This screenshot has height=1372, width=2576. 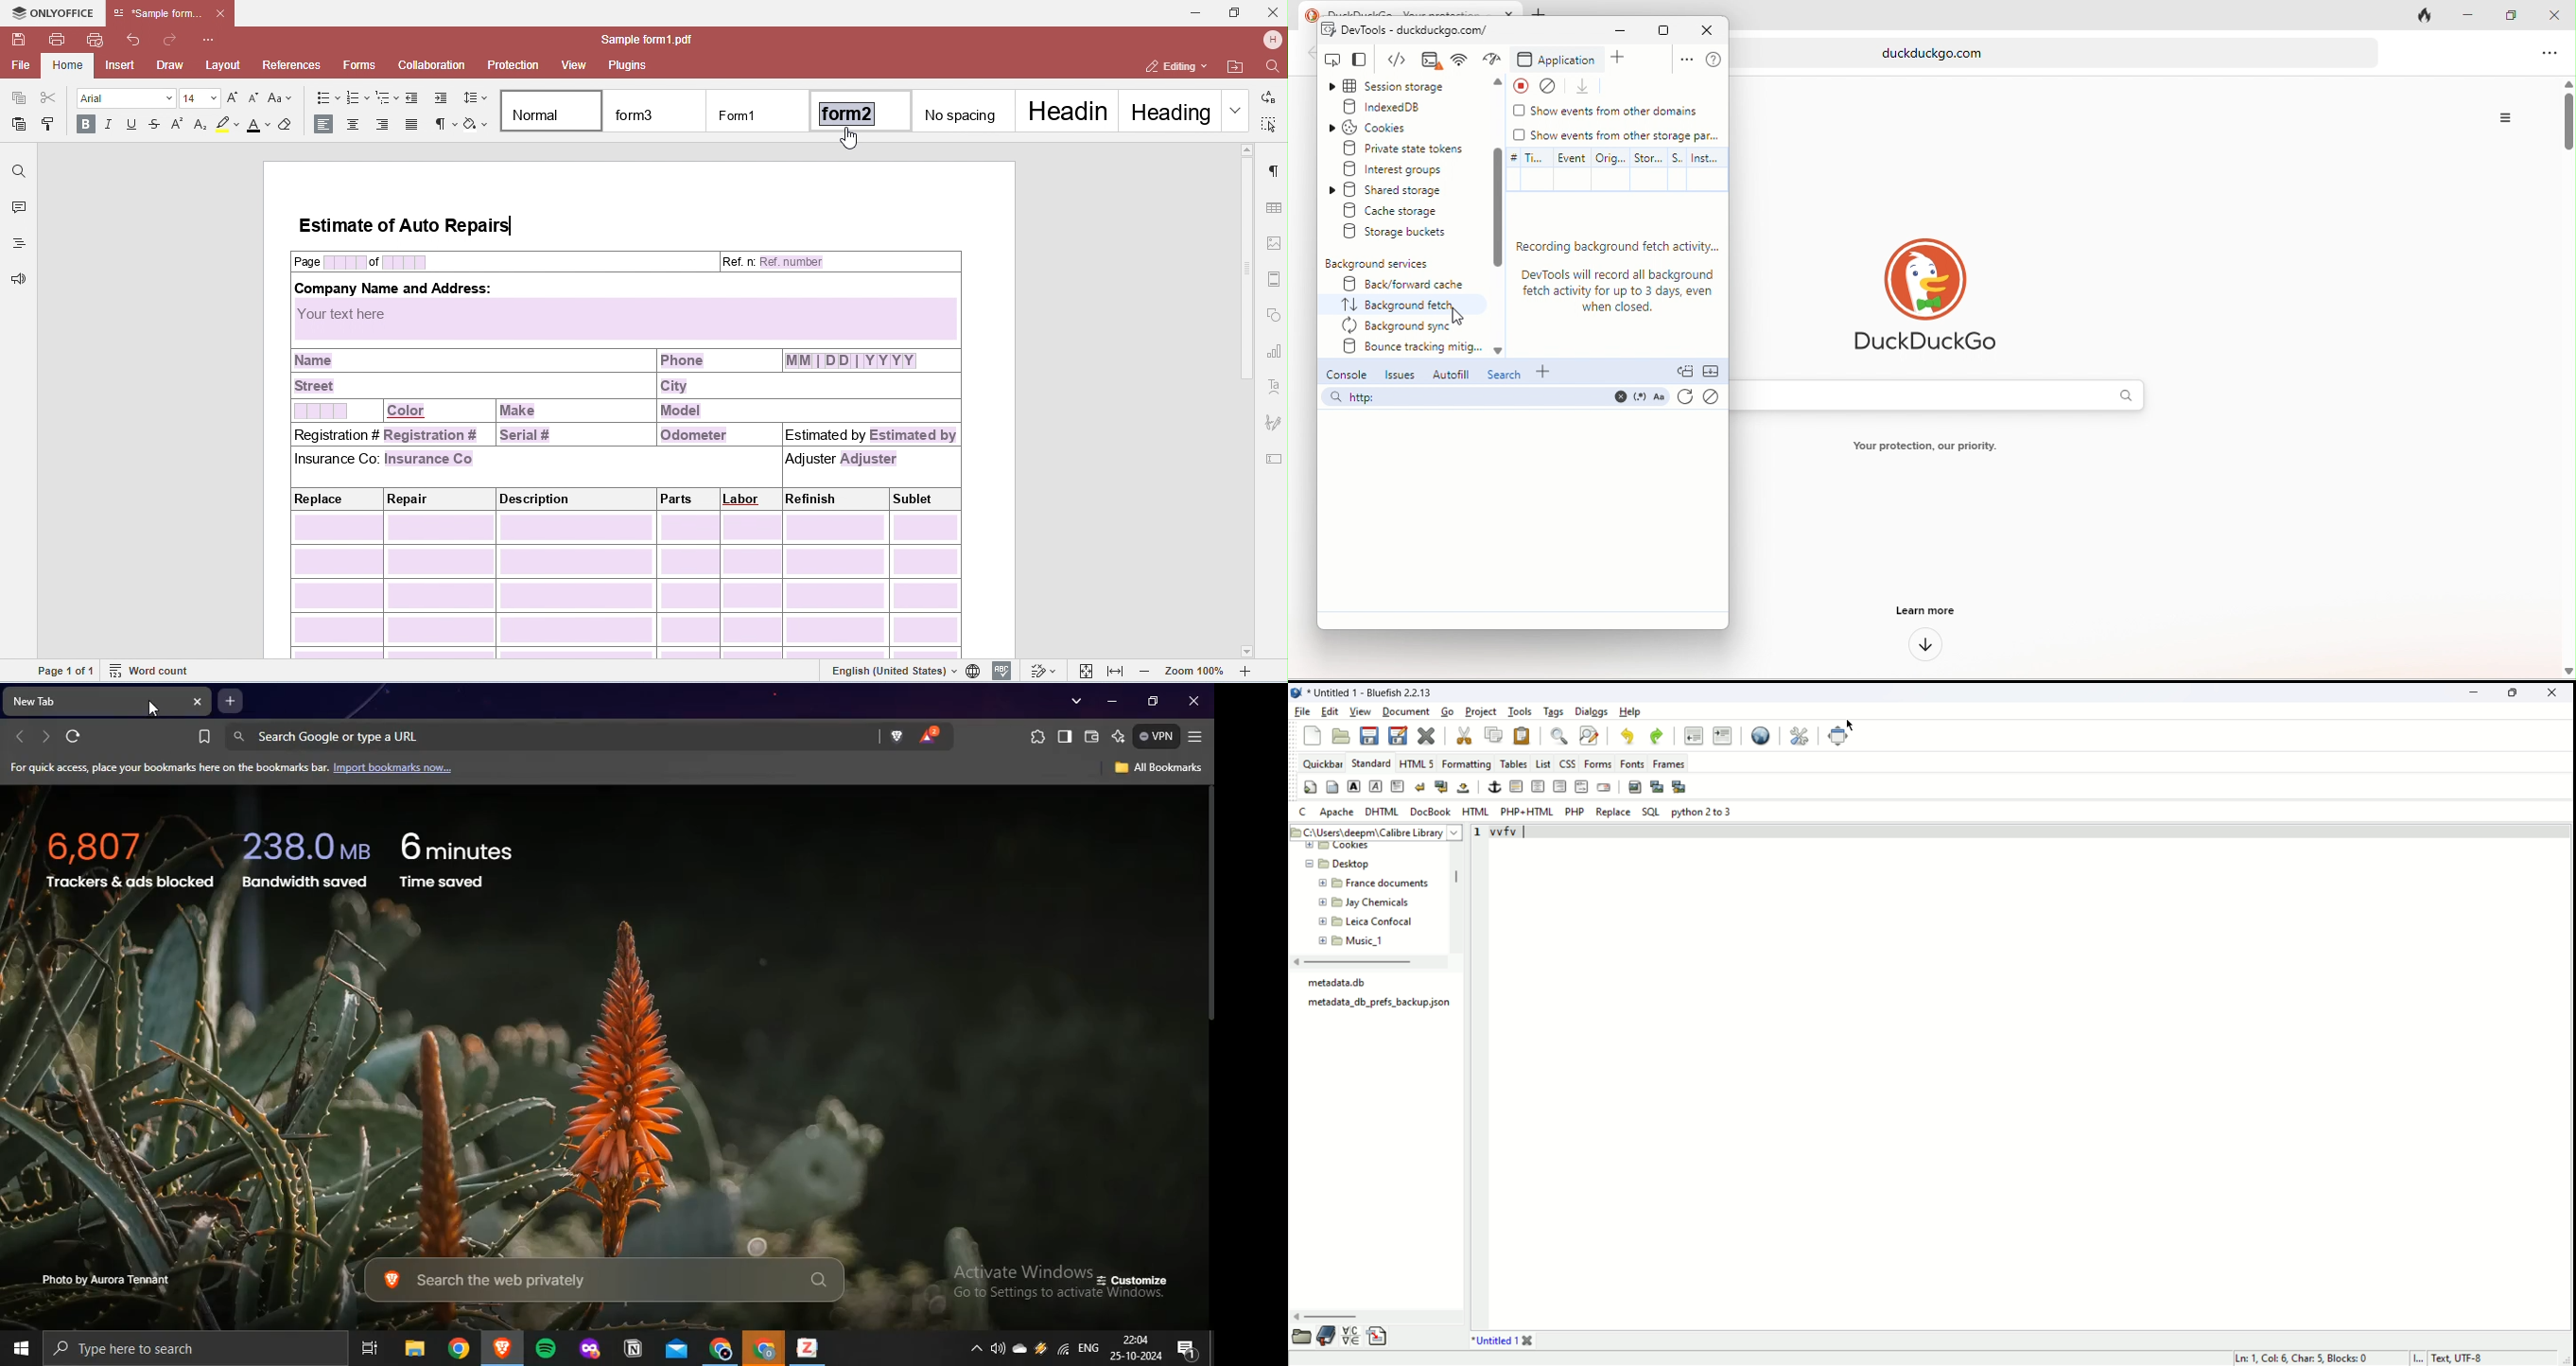 What do you see at coordinates (1303, 713) in the screenshot?
I see `file` at bounding box center [1303, 713].